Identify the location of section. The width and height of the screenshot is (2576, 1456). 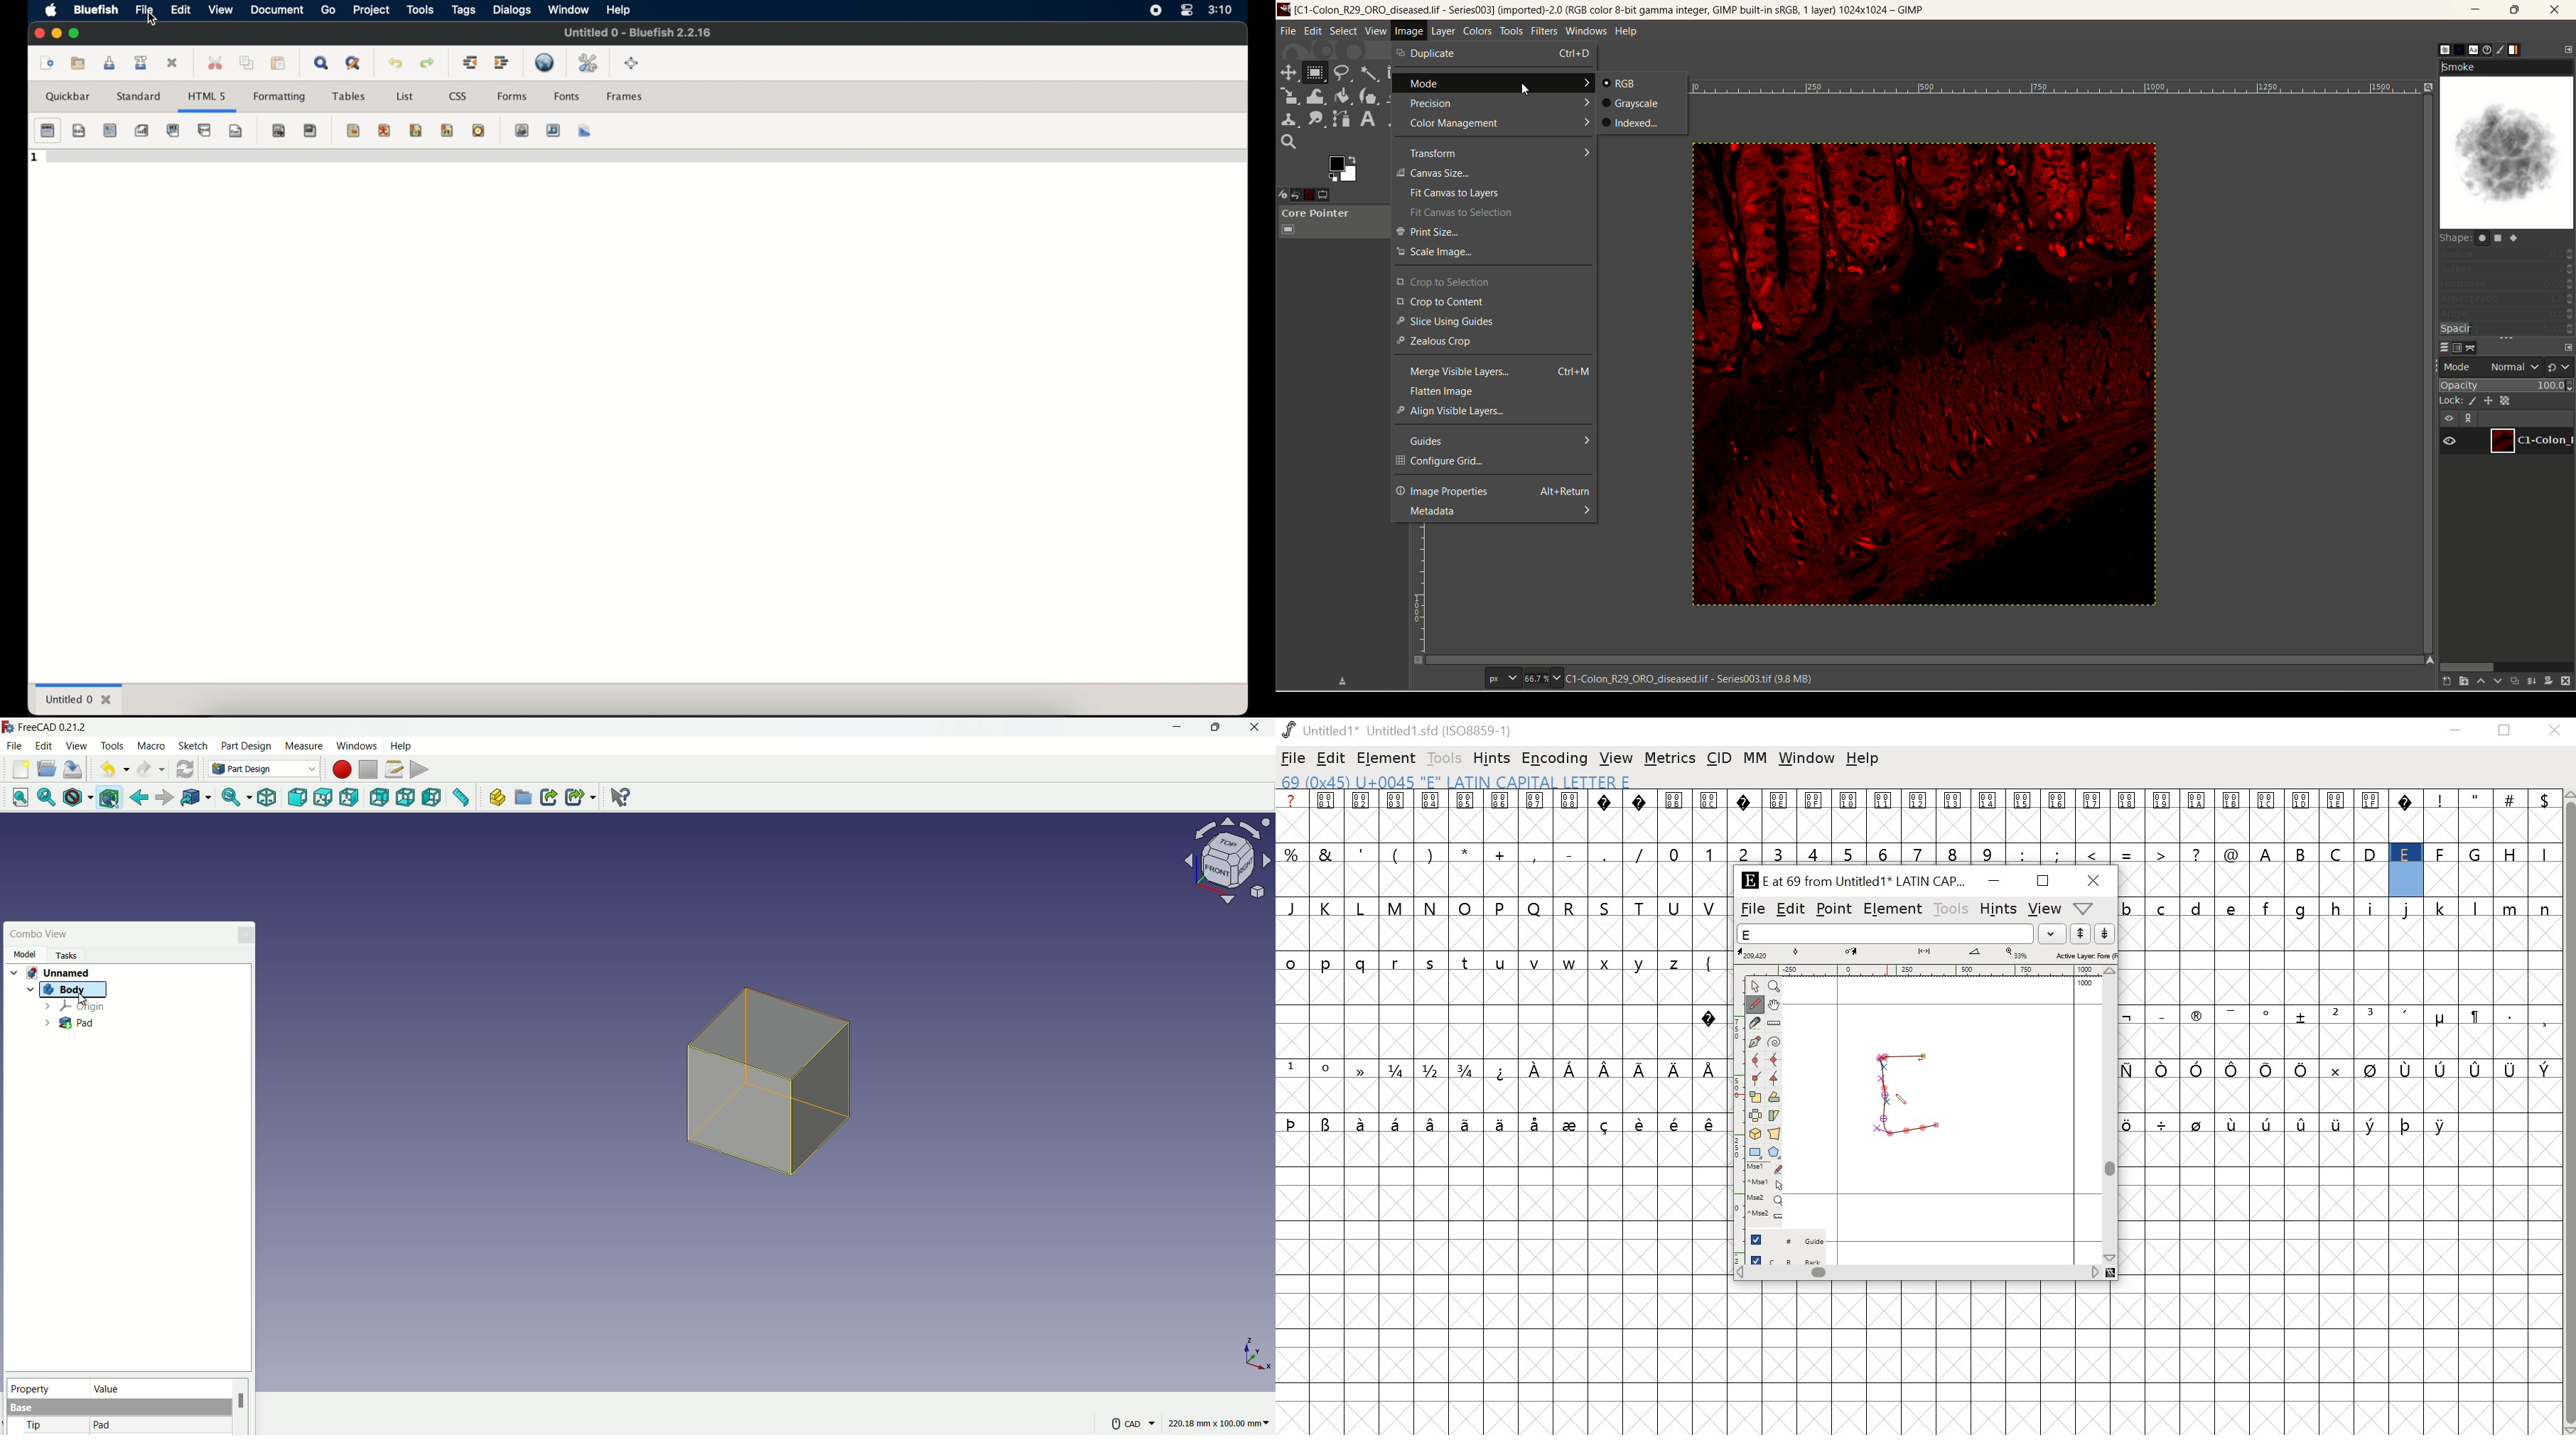
(47, 131).